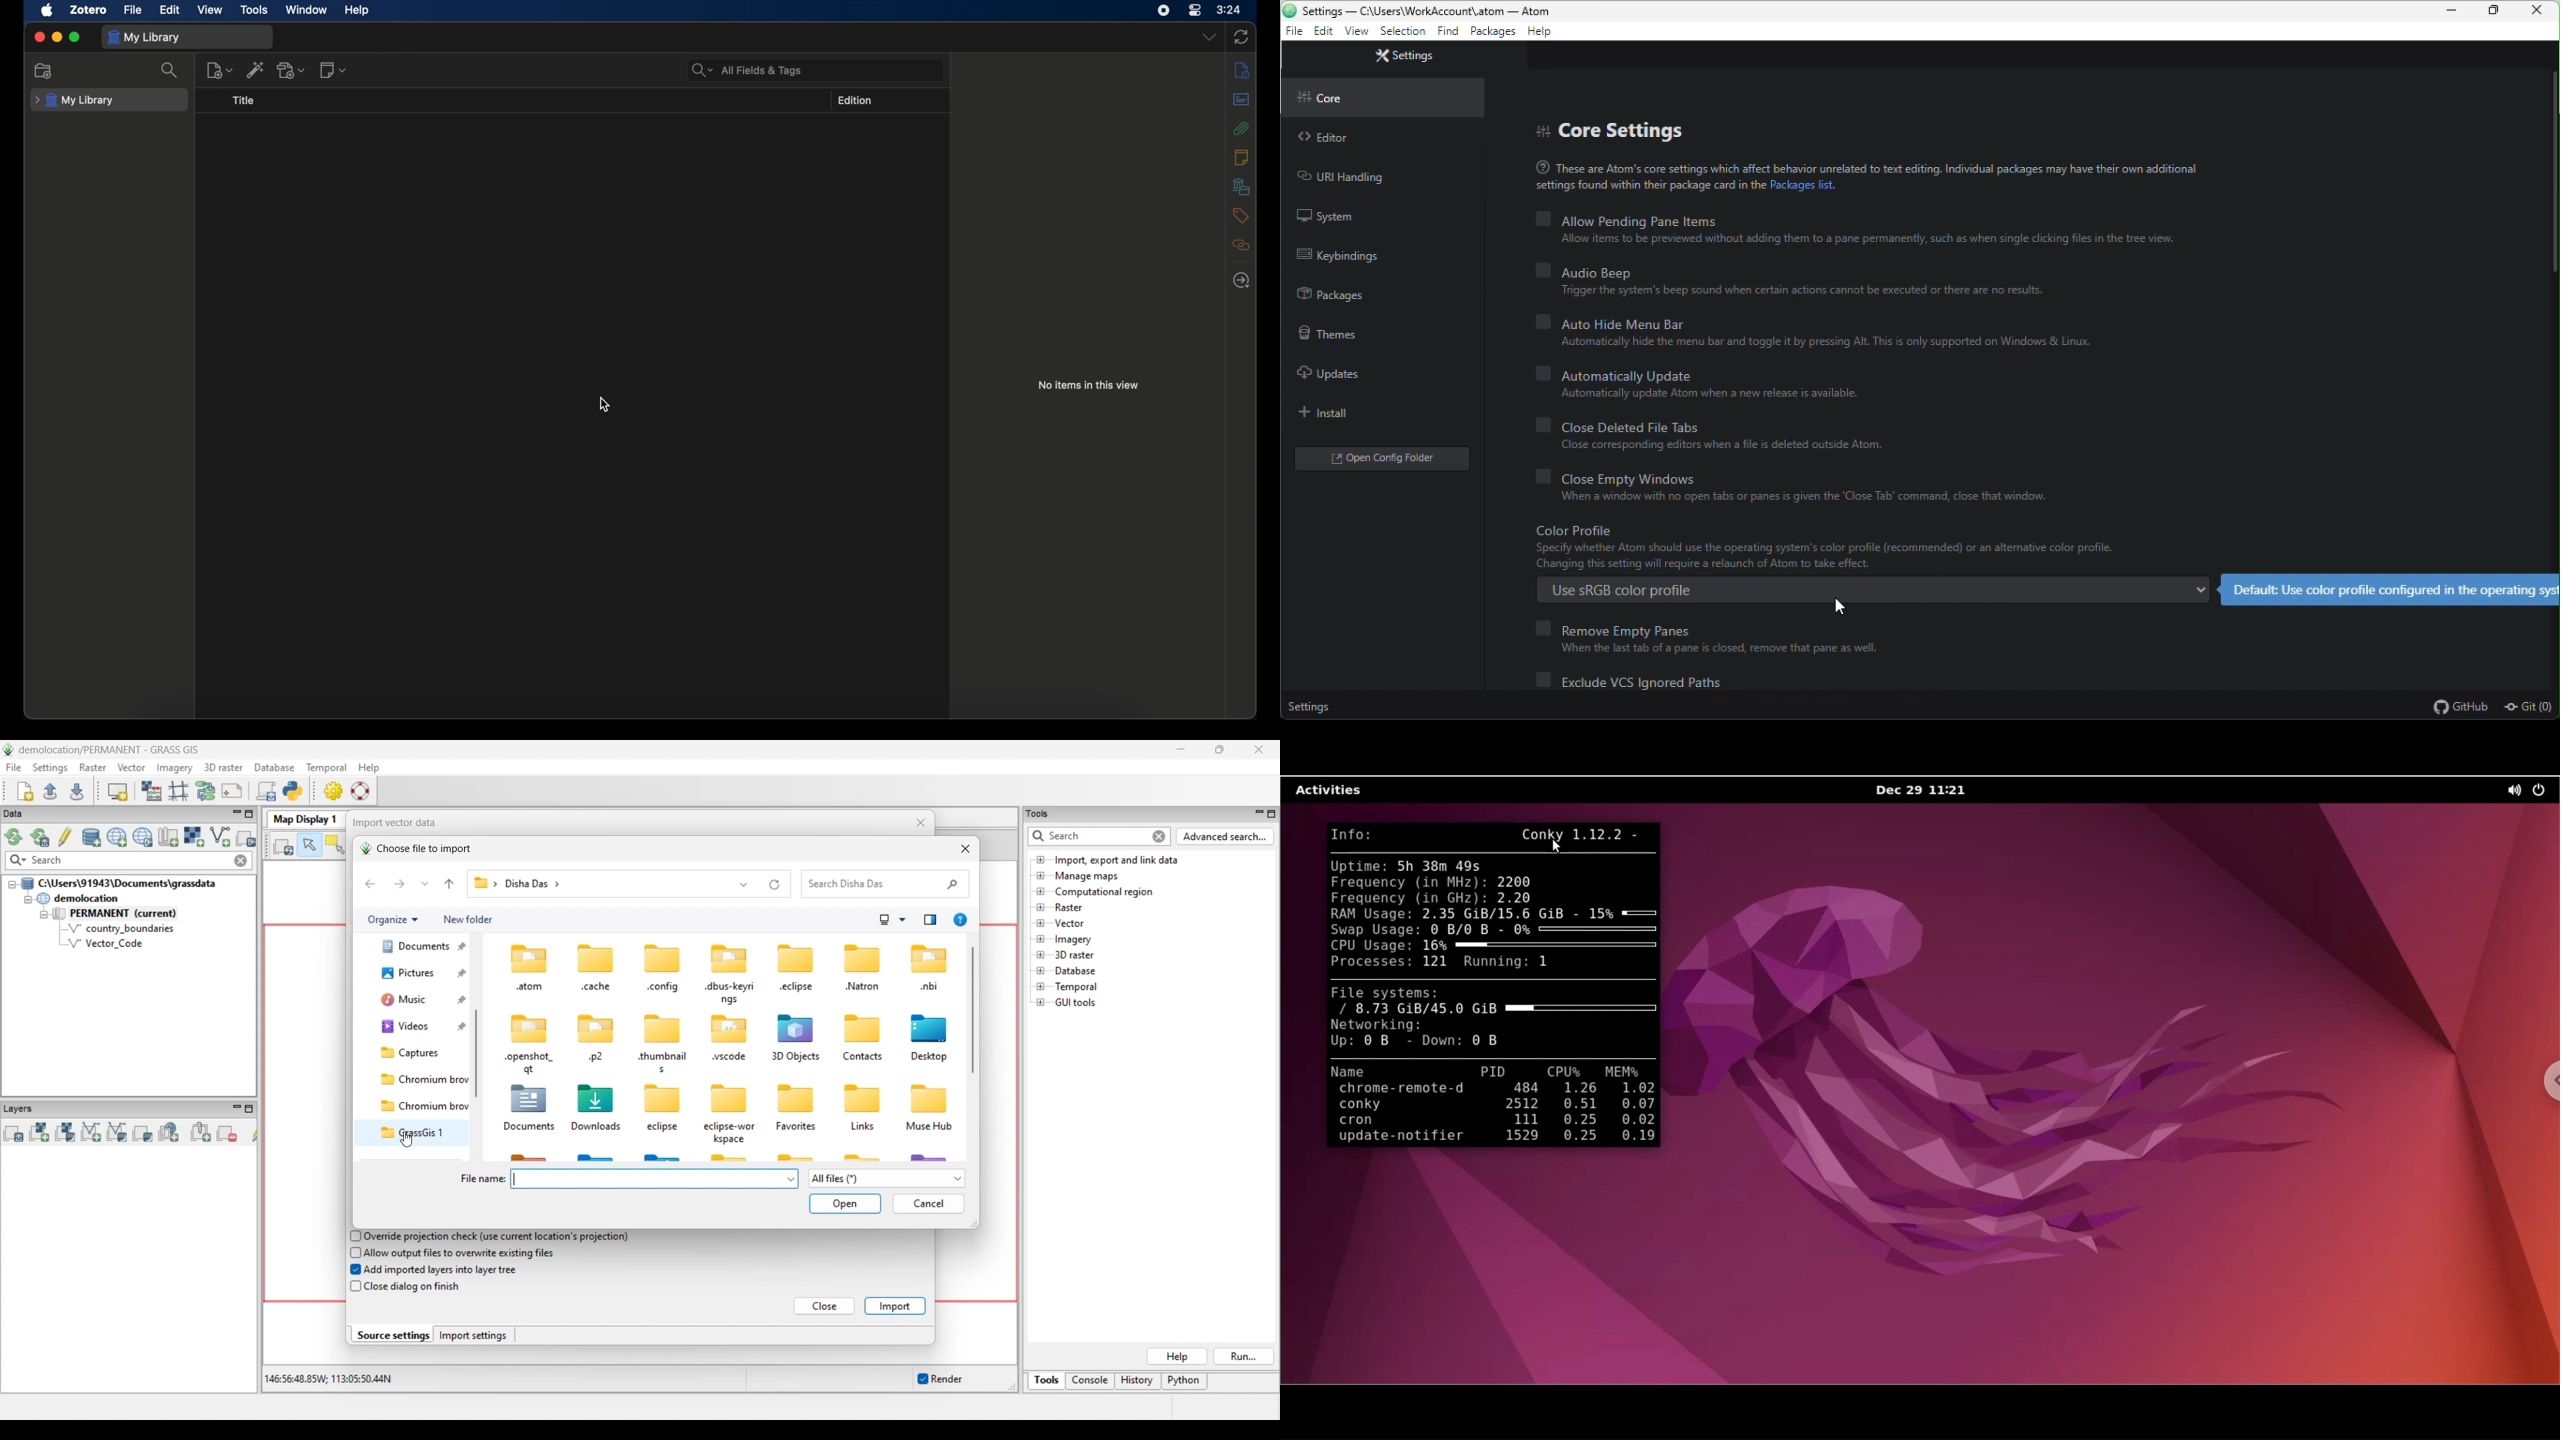 The width and height of the screenshot is (2576, 1456). I want to click on time (3:24), so click(1229, 9).